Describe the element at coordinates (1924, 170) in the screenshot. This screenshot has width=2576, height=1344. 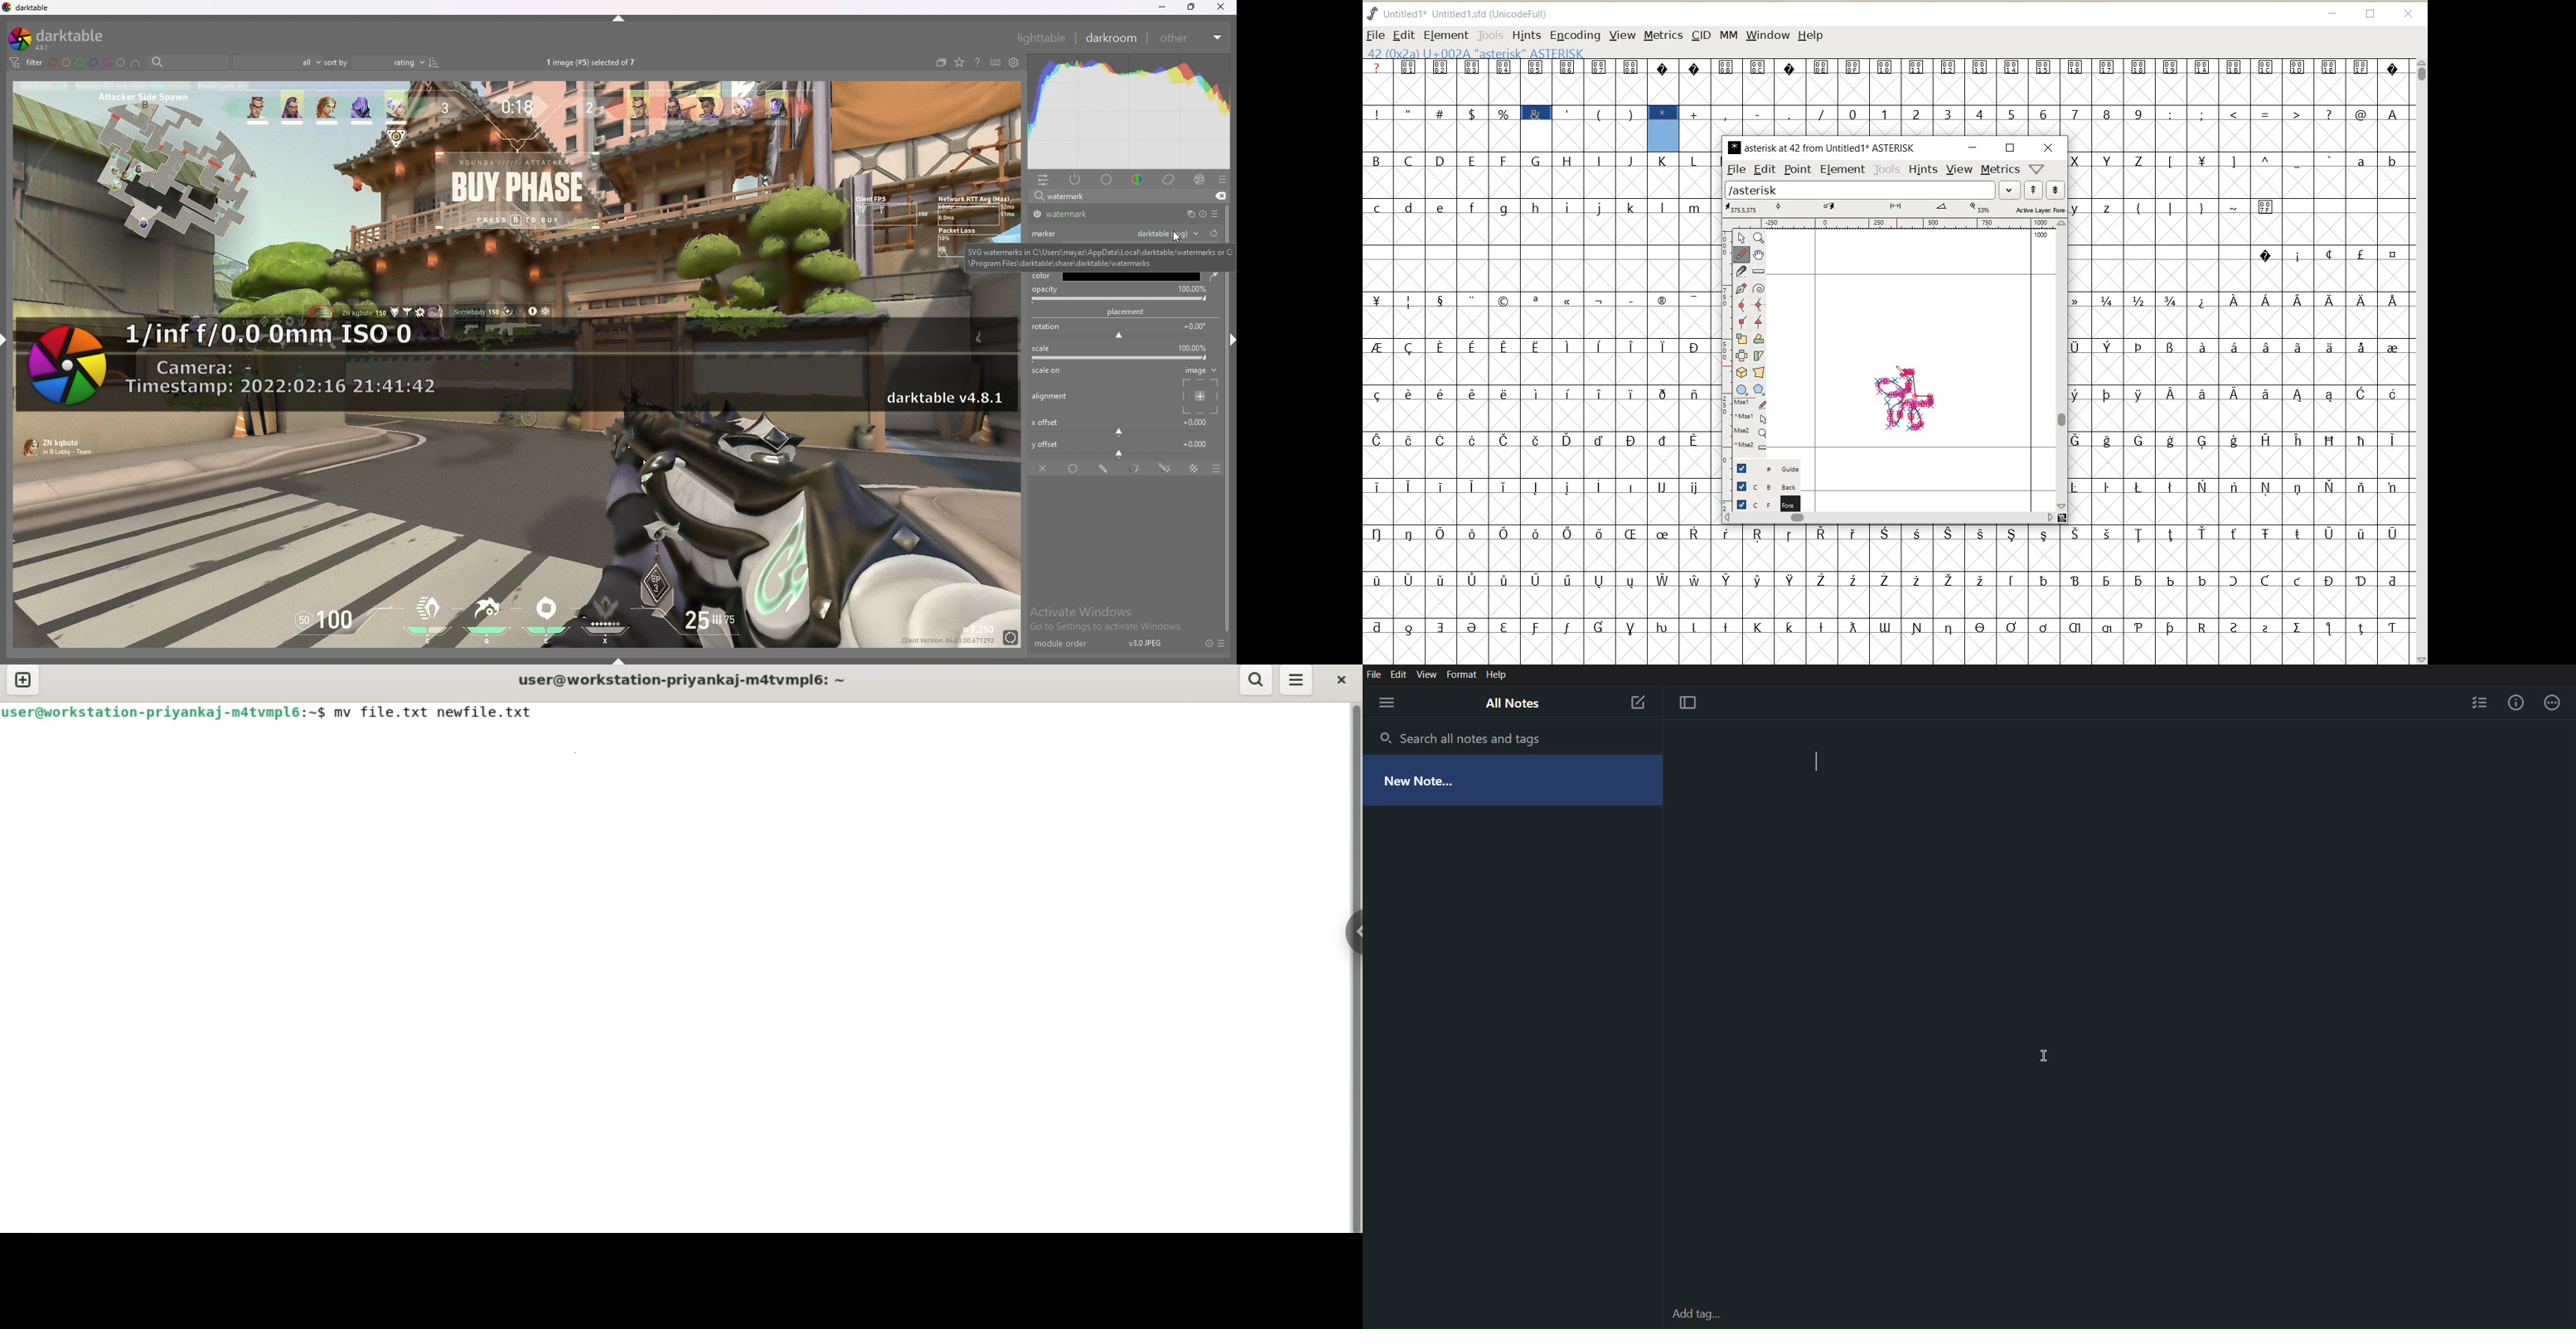
I see `HINTS` at that location.